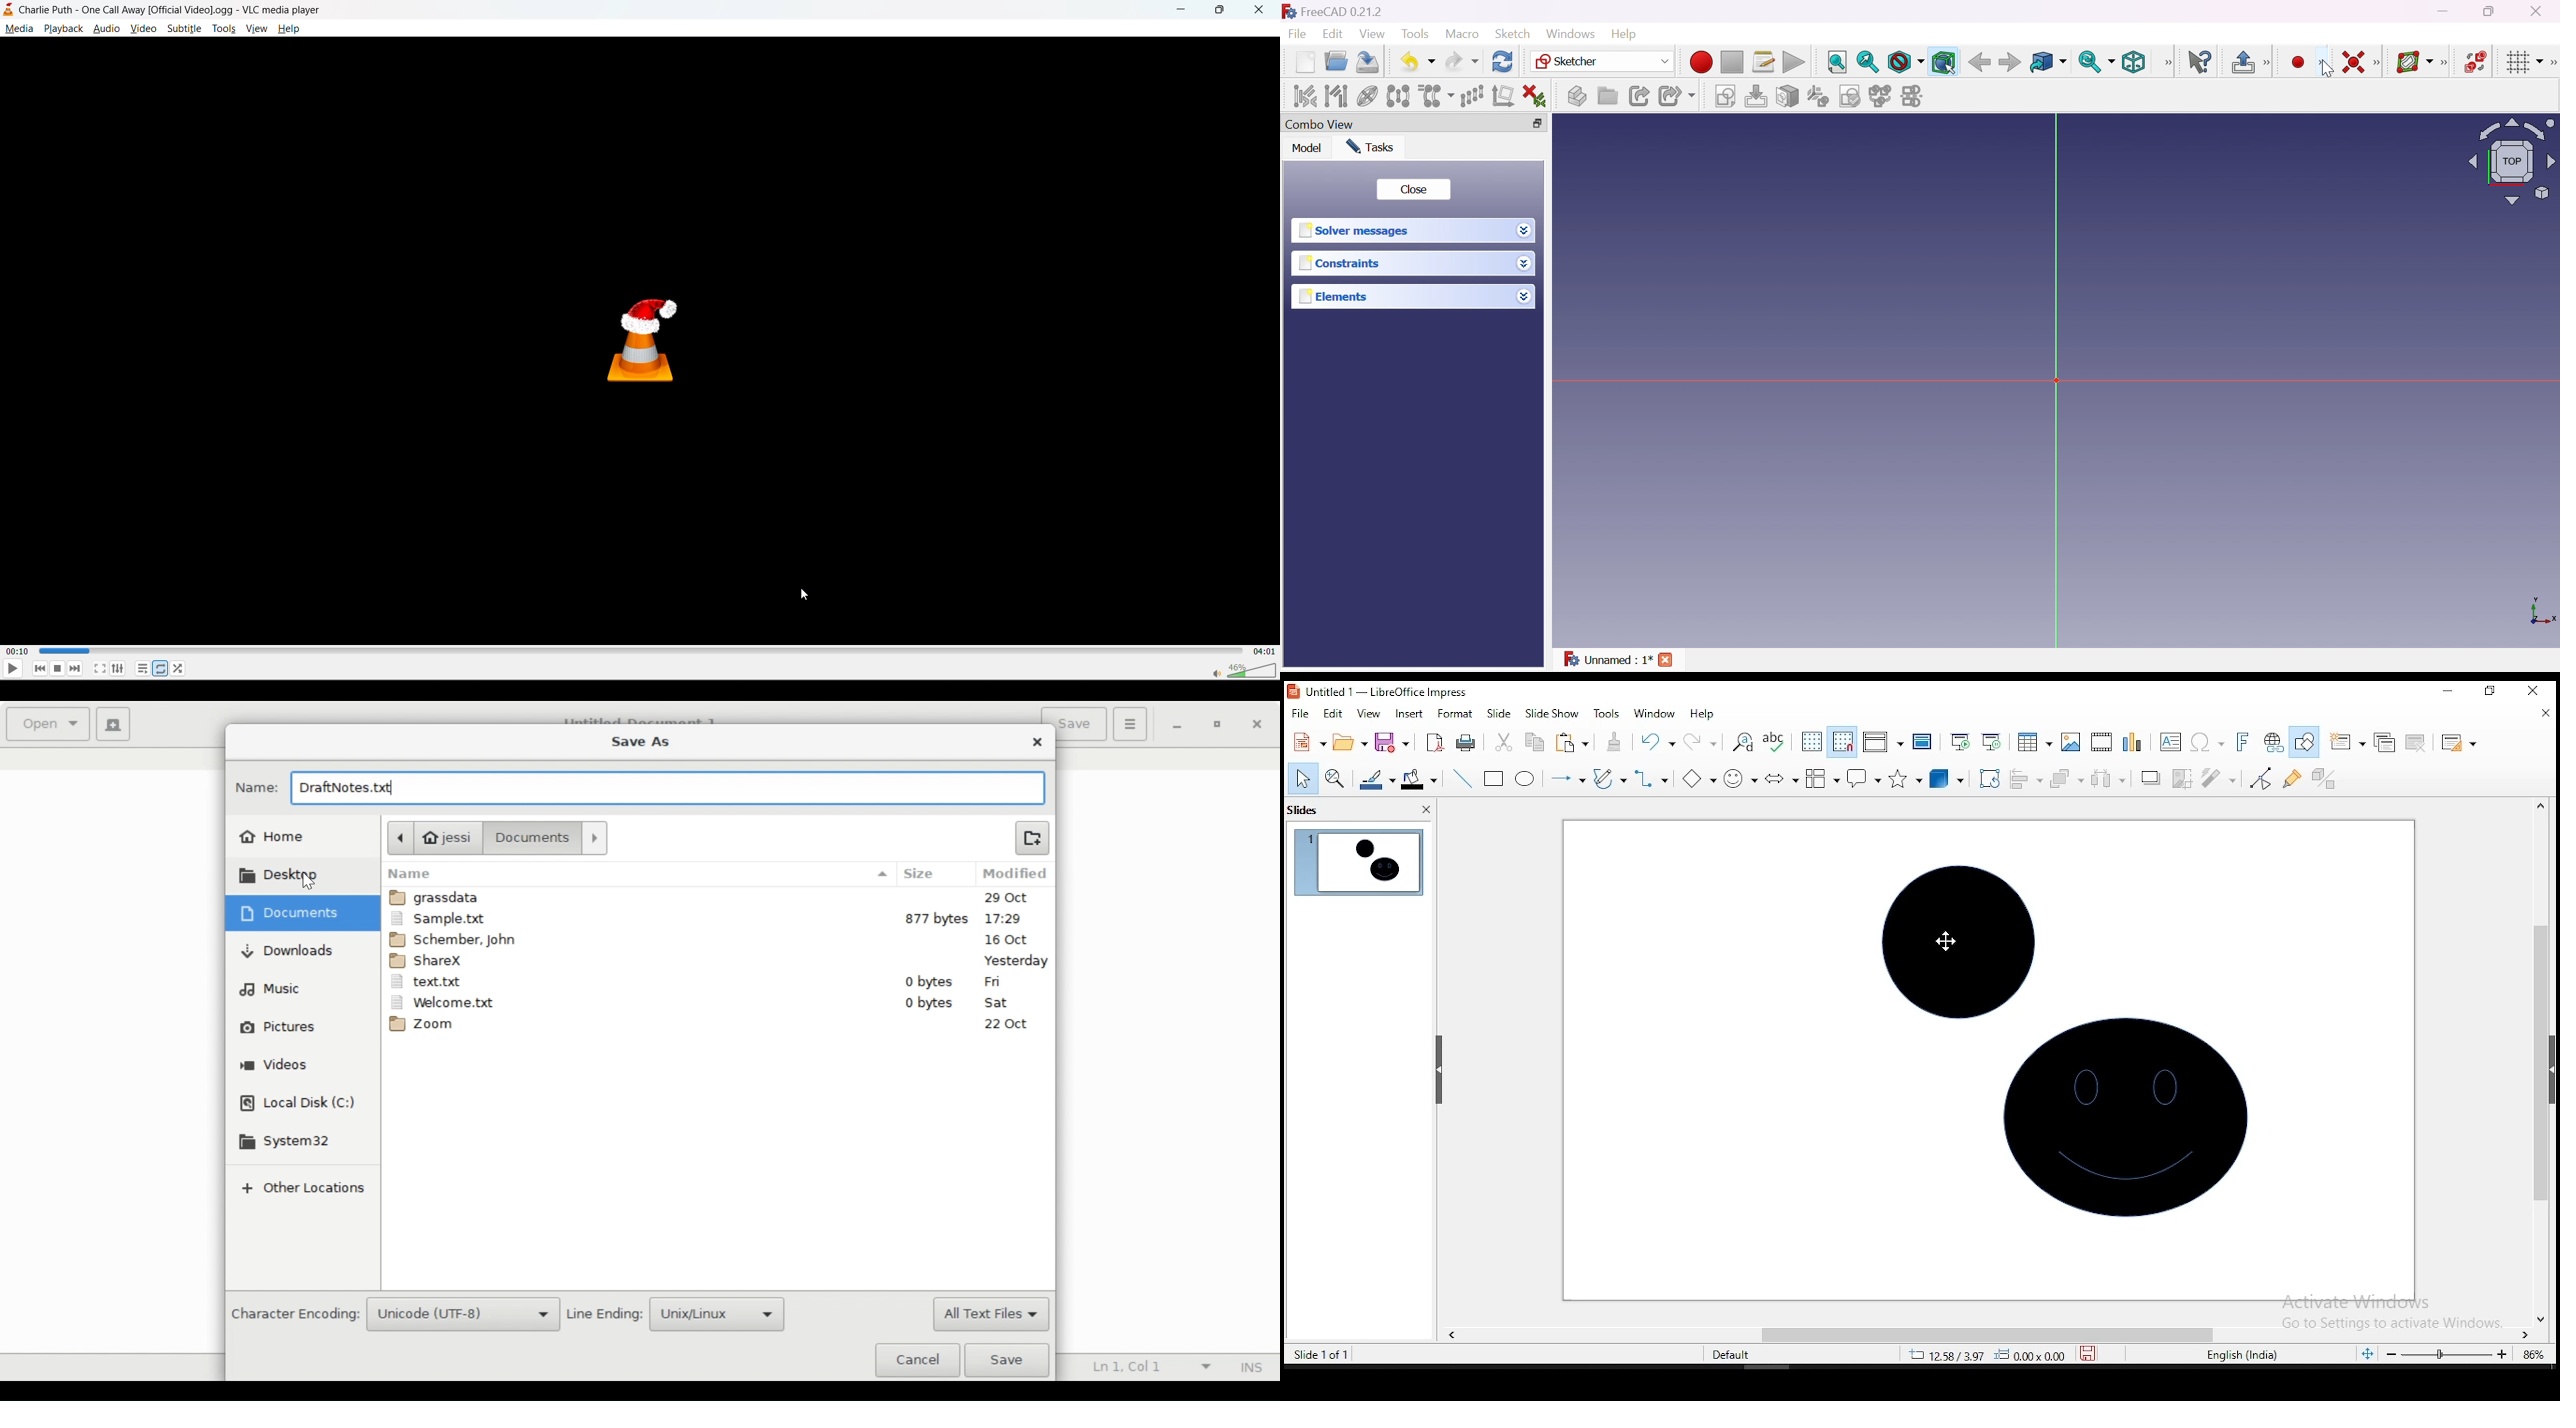 Image resolution: width=2576 pixels, height=1428 pixels. What do you see at coordinates (2511, 162) in the screenshot?
I see `Viewing angle` at bounding box center [2511, 162].